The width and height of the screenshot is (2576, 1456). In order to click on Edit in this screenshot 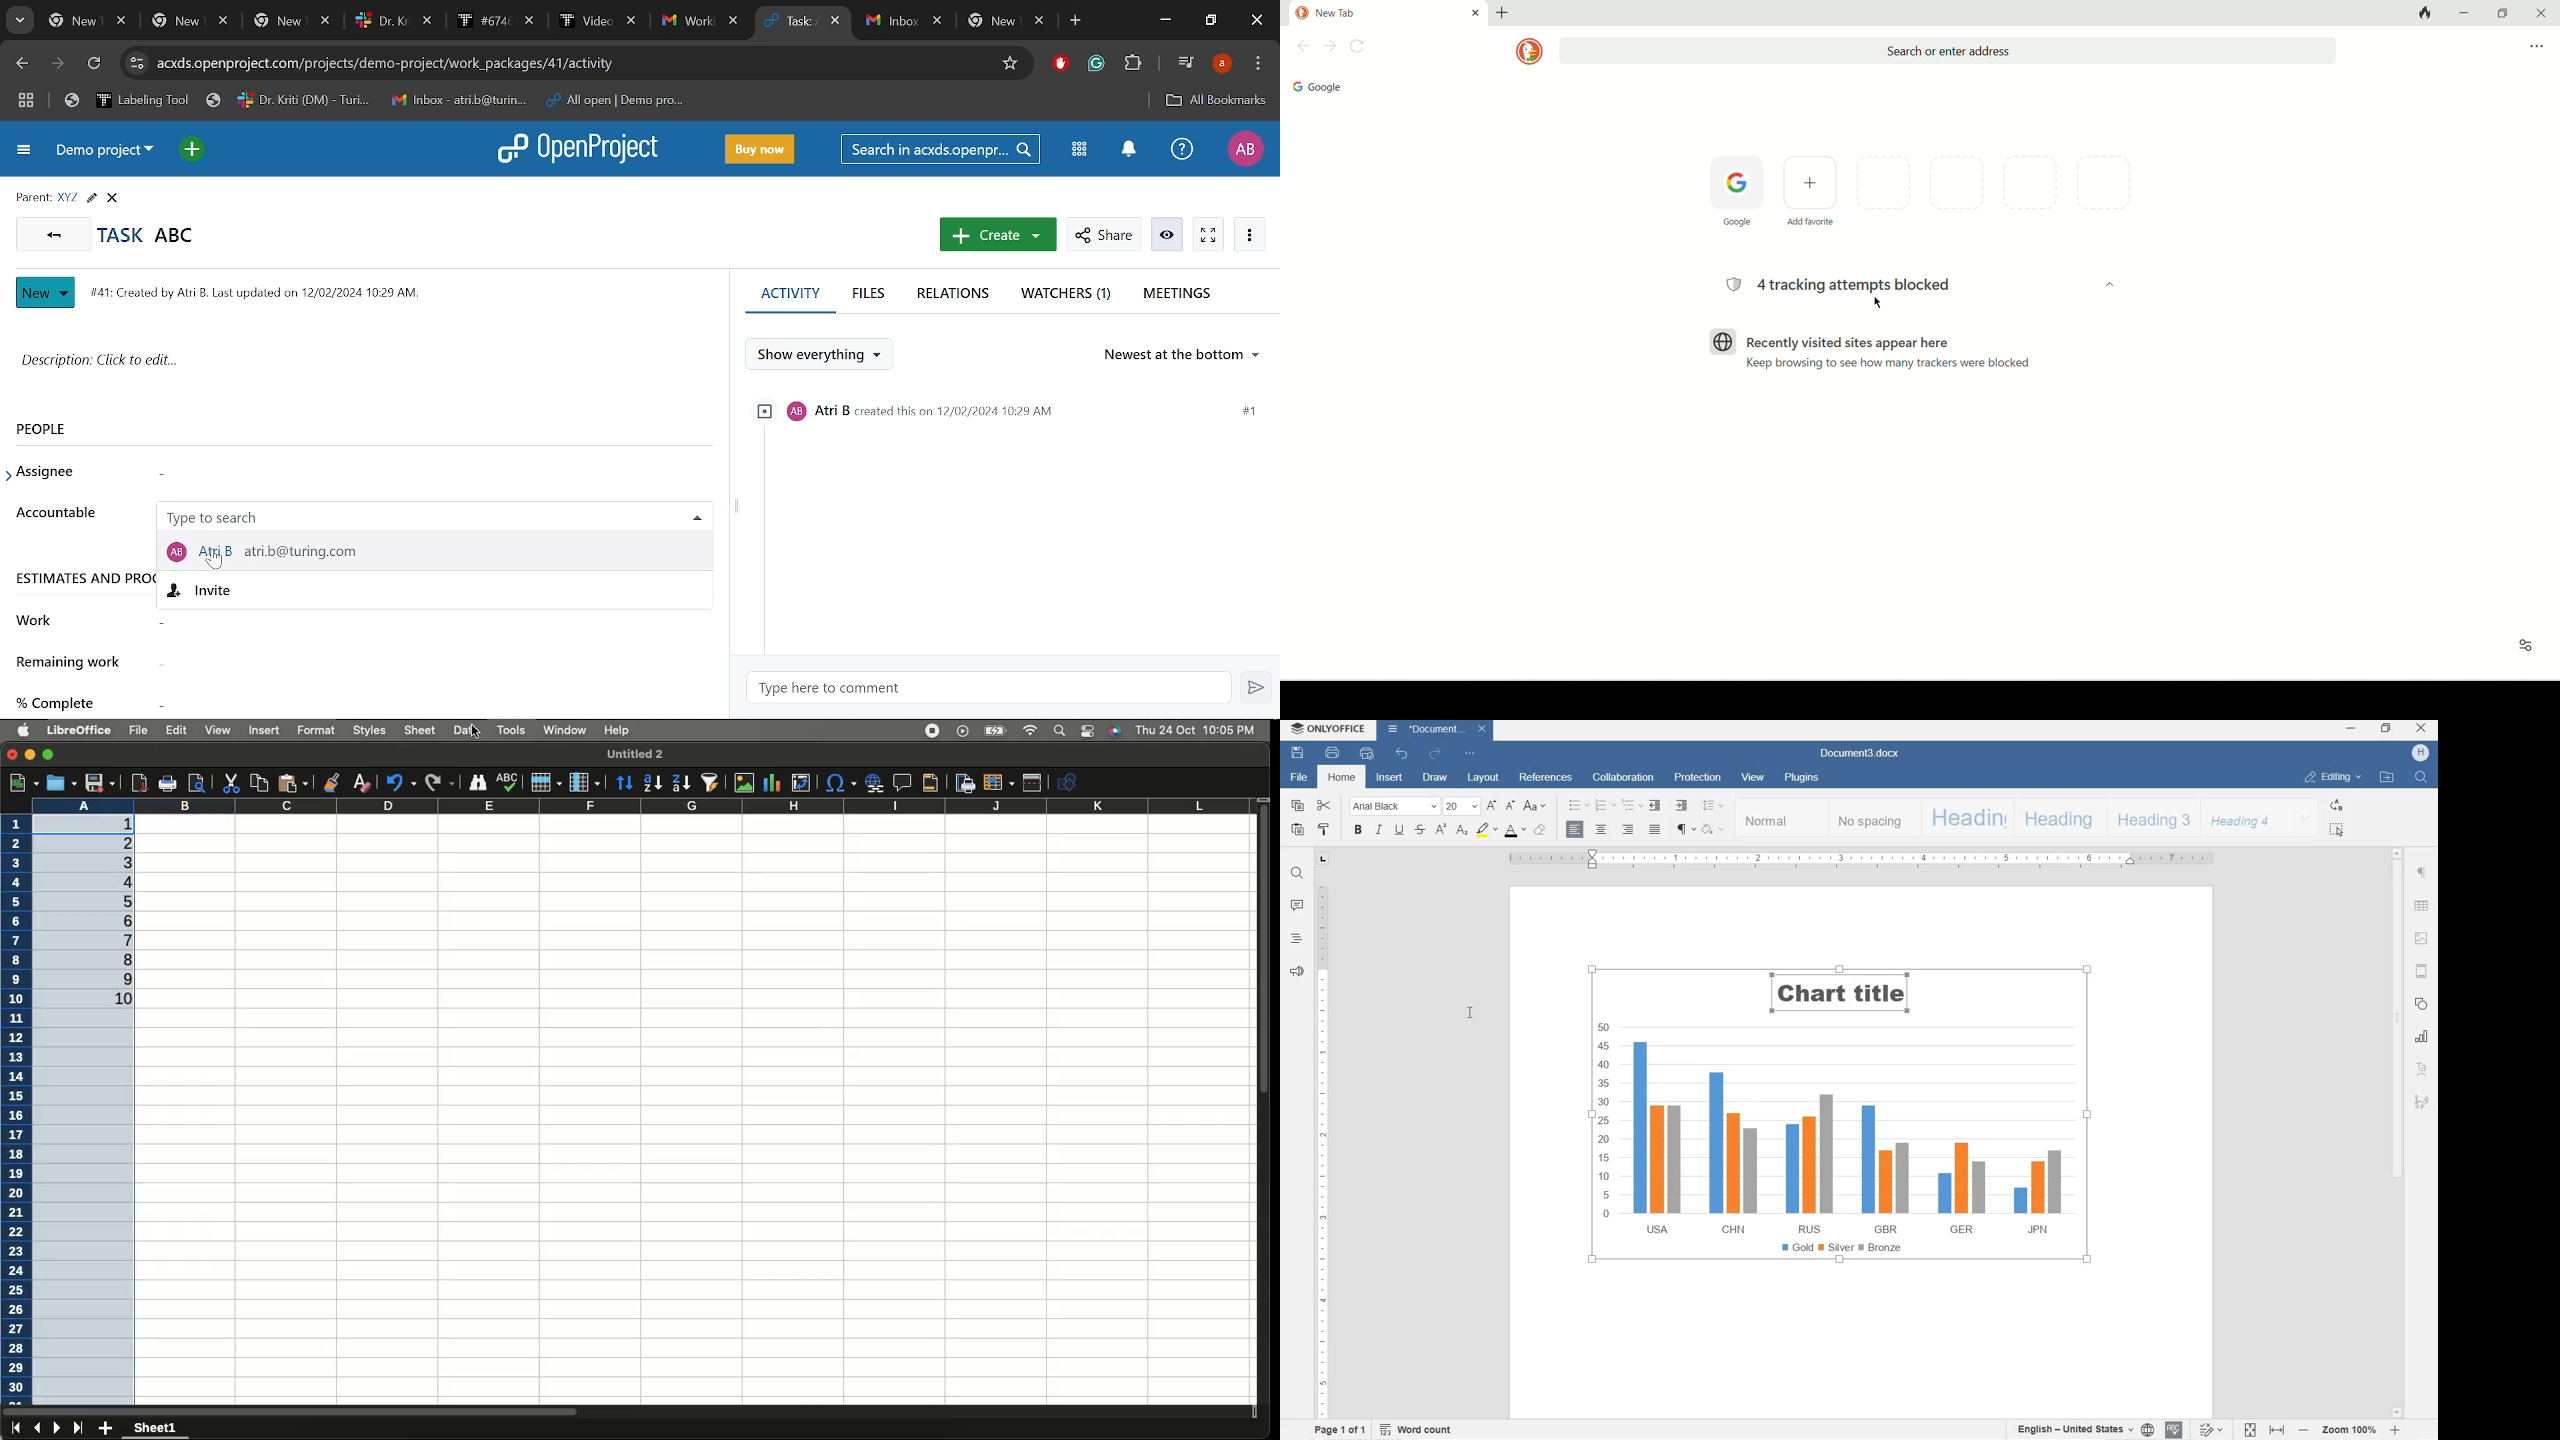, I will do `click(91, 199)`.